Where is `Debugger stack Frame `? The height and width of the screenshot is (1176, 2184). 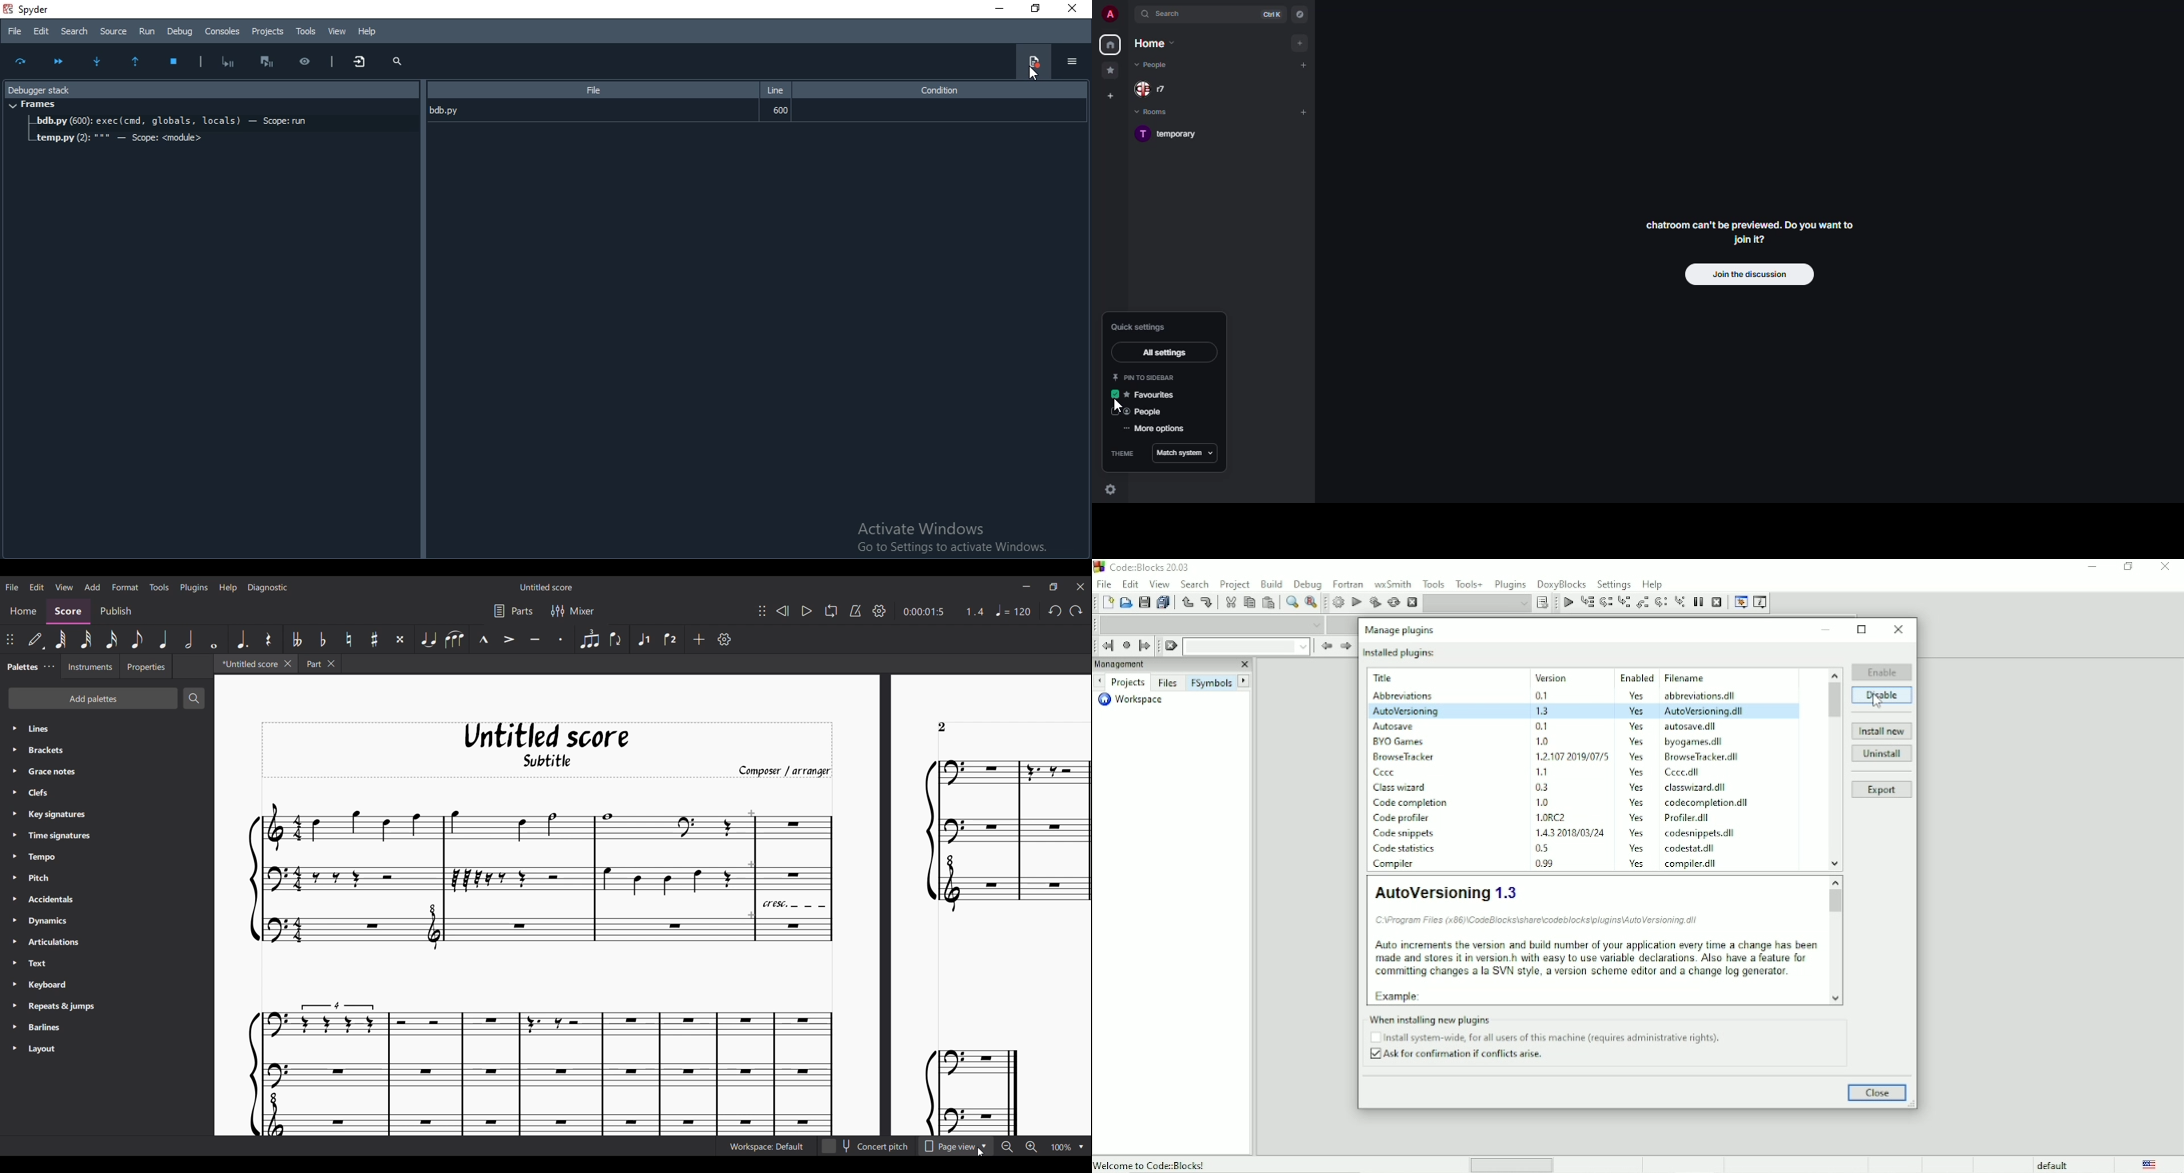
Debugger stack Frame  is located at coordinates (208, 88).